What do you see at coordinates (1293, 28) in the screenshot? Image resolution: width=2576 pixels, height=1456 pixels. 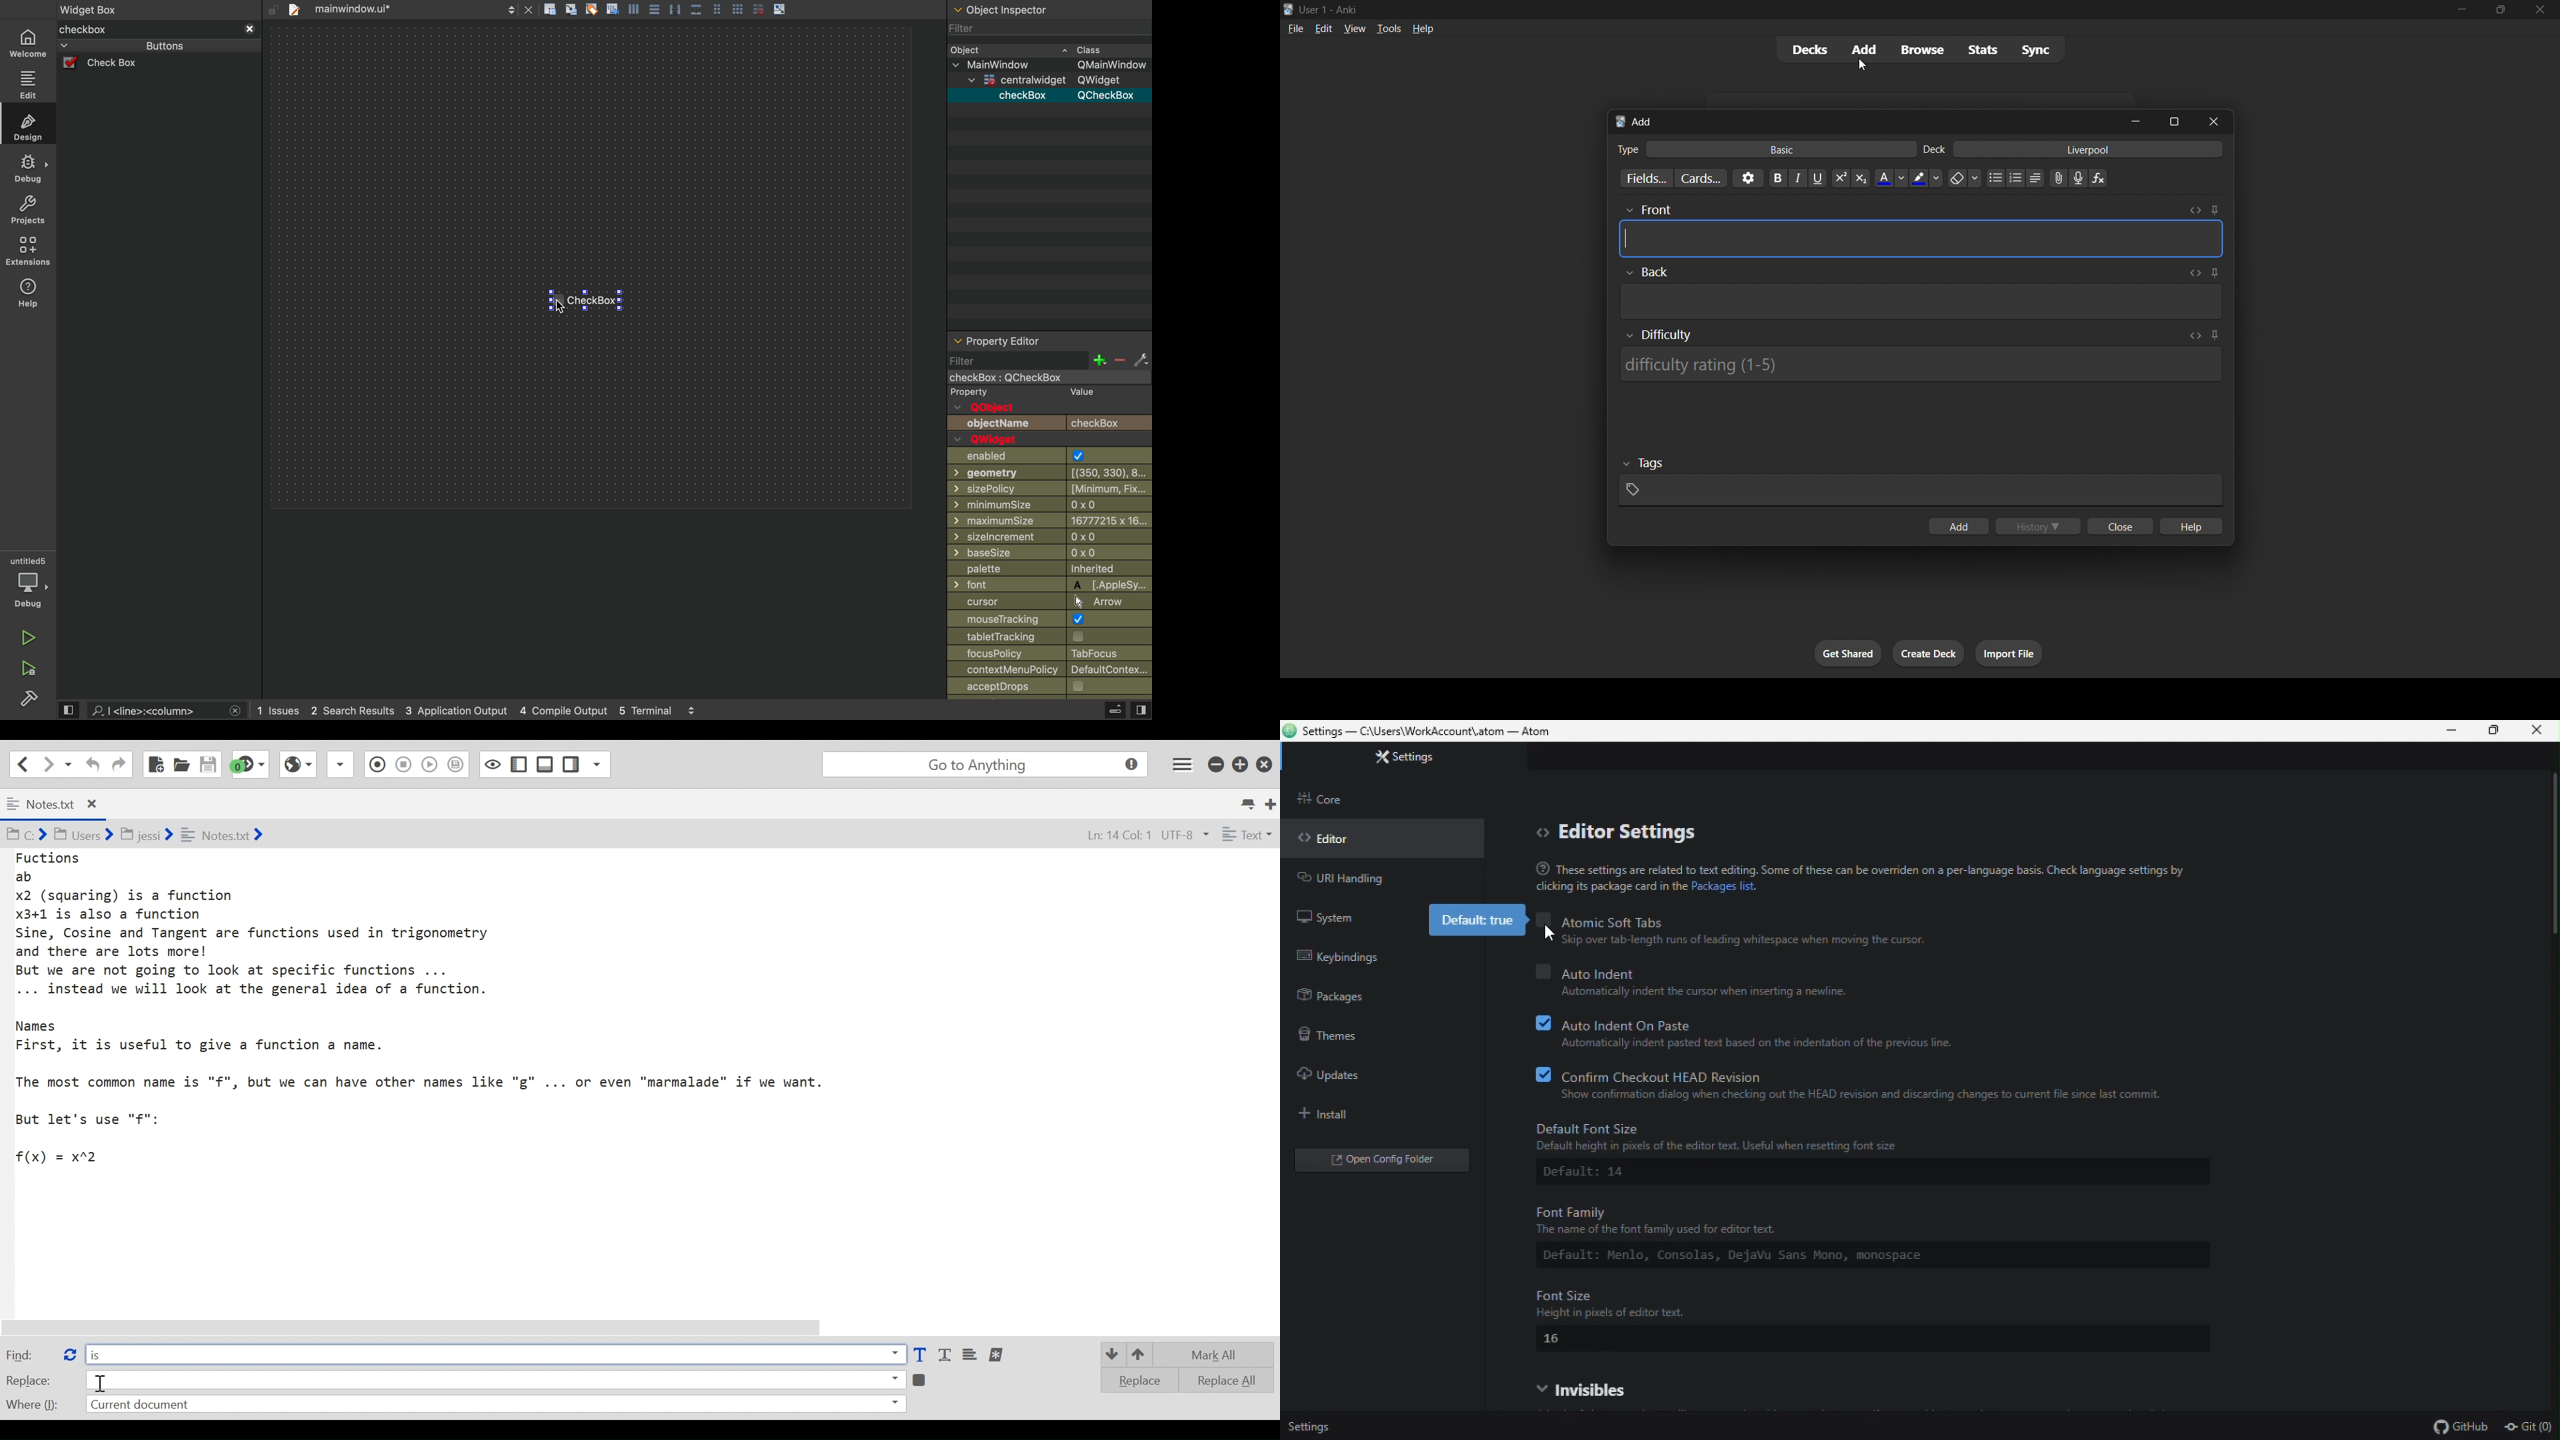 I see `file` at bounding box center [1293, 28].